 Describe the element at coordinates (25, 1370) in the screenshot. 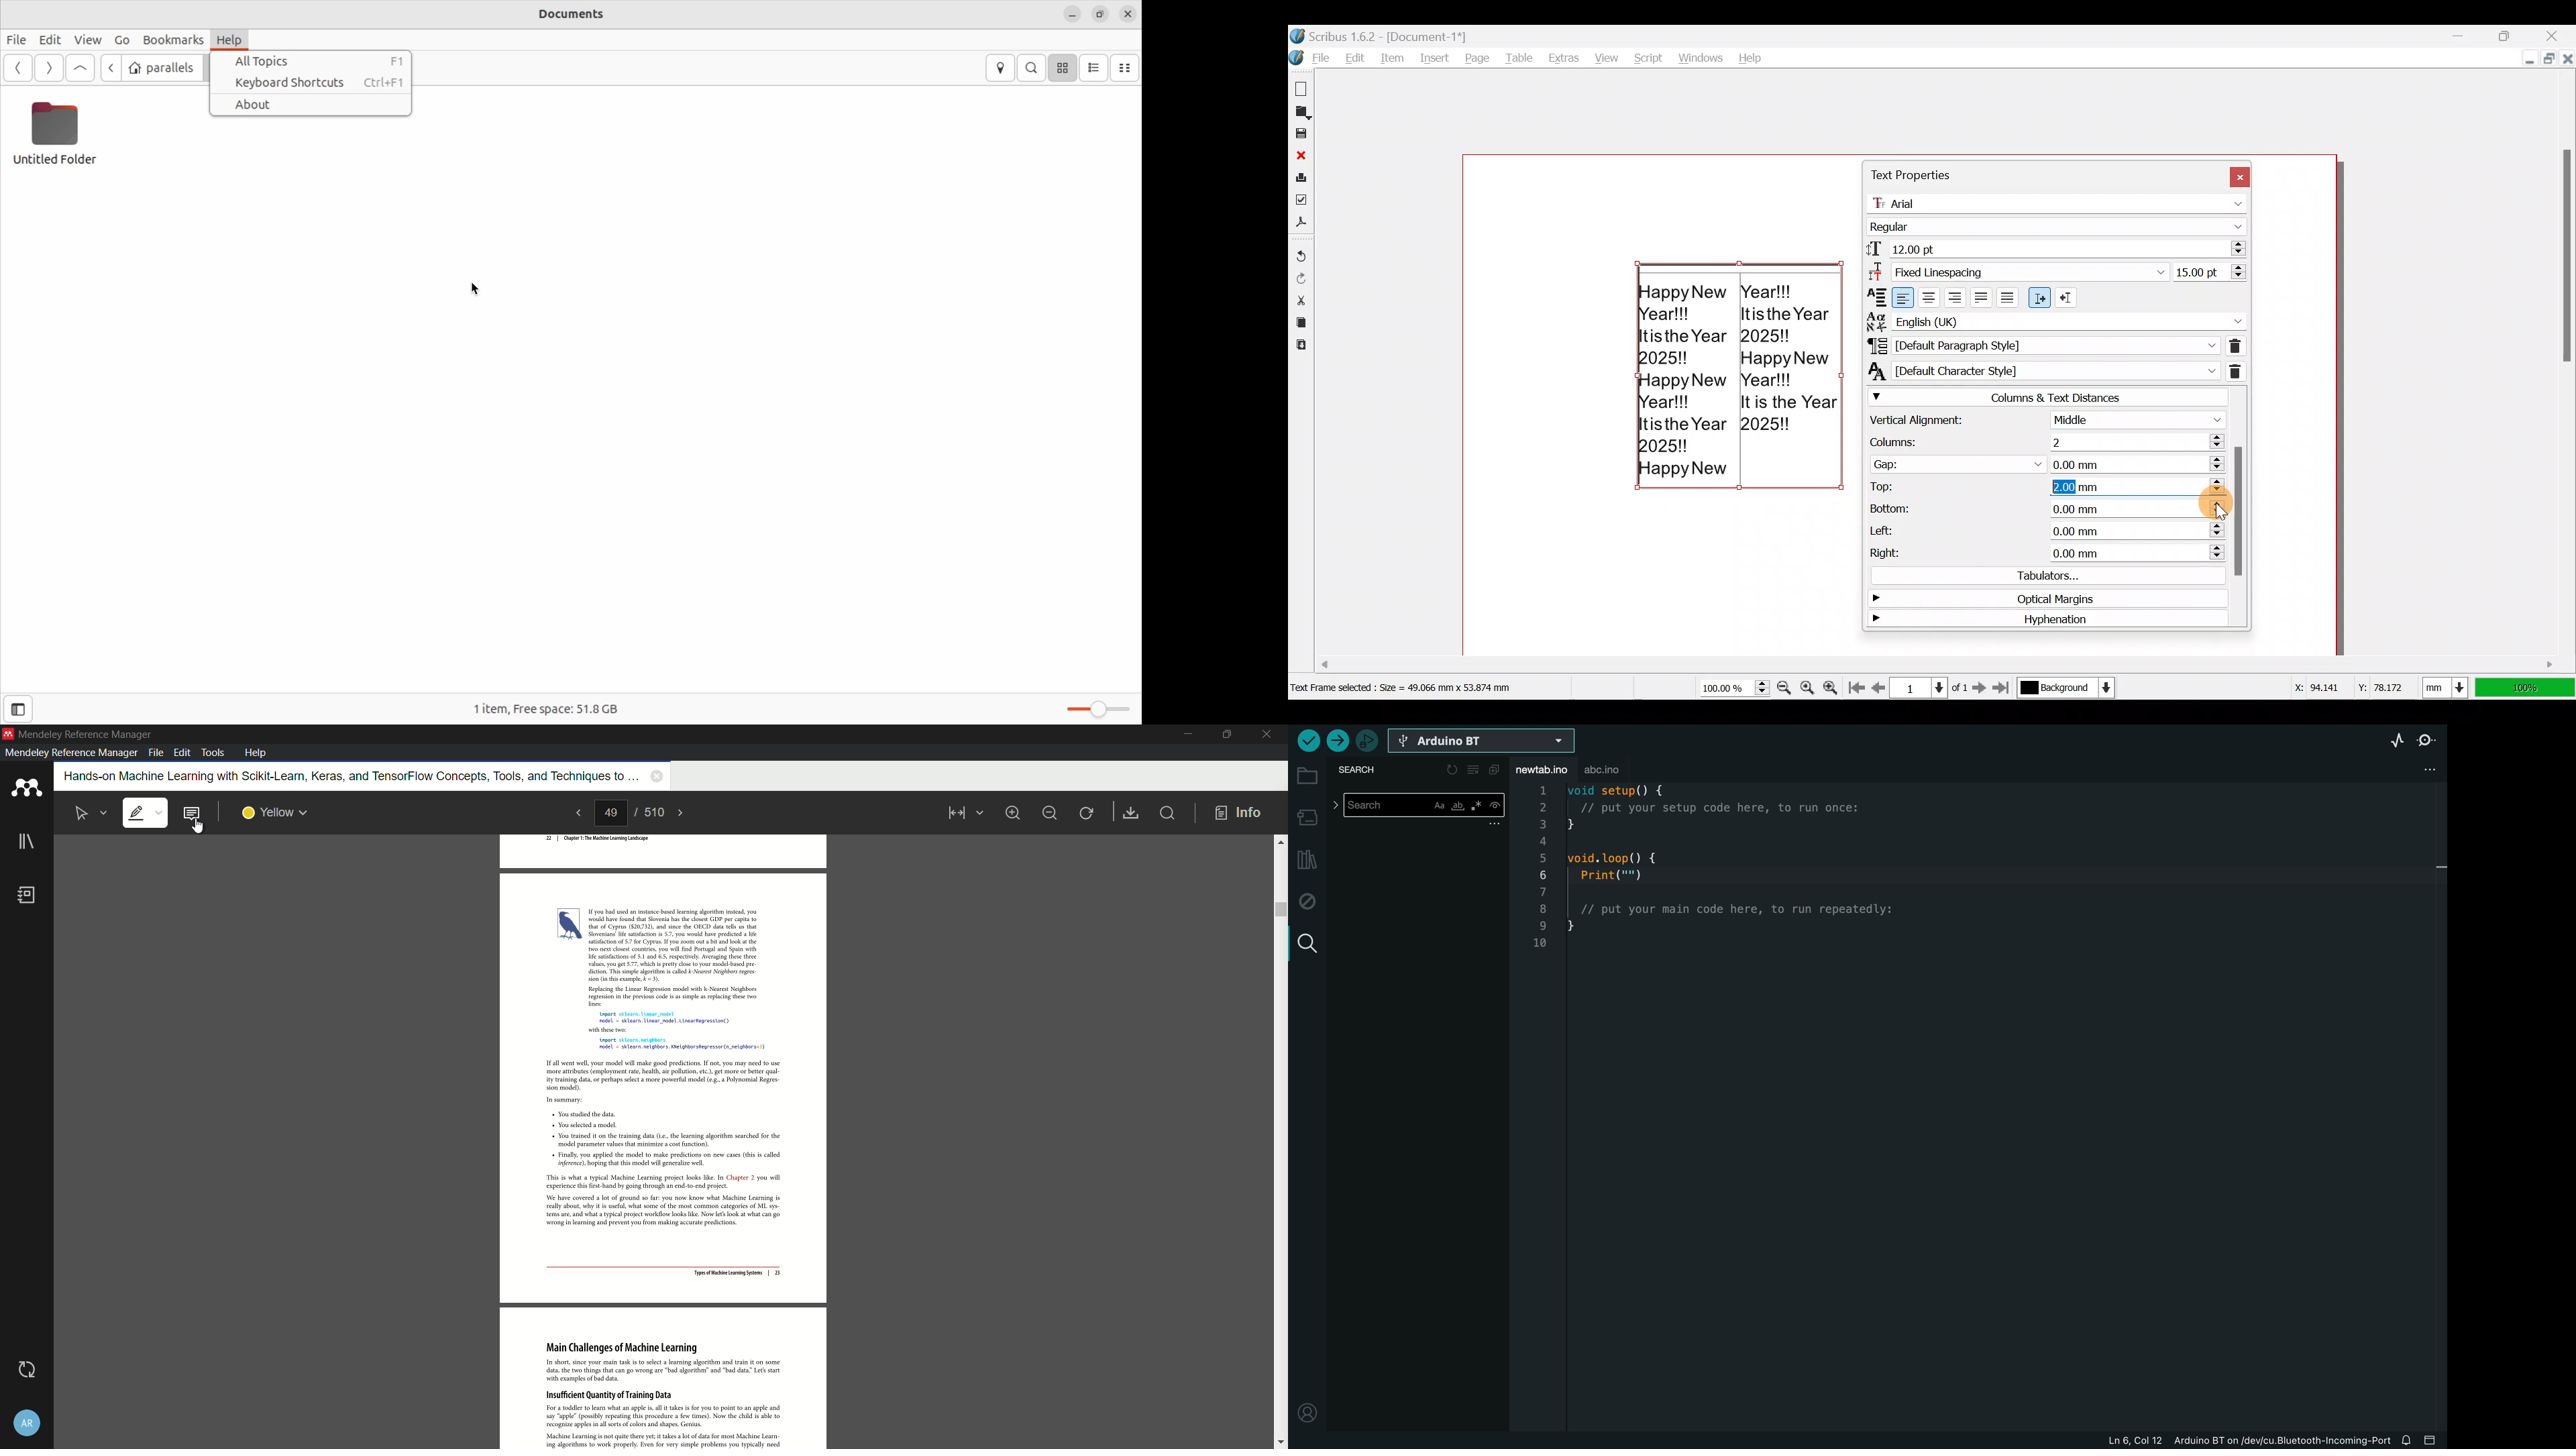

I see `sync` at that location.